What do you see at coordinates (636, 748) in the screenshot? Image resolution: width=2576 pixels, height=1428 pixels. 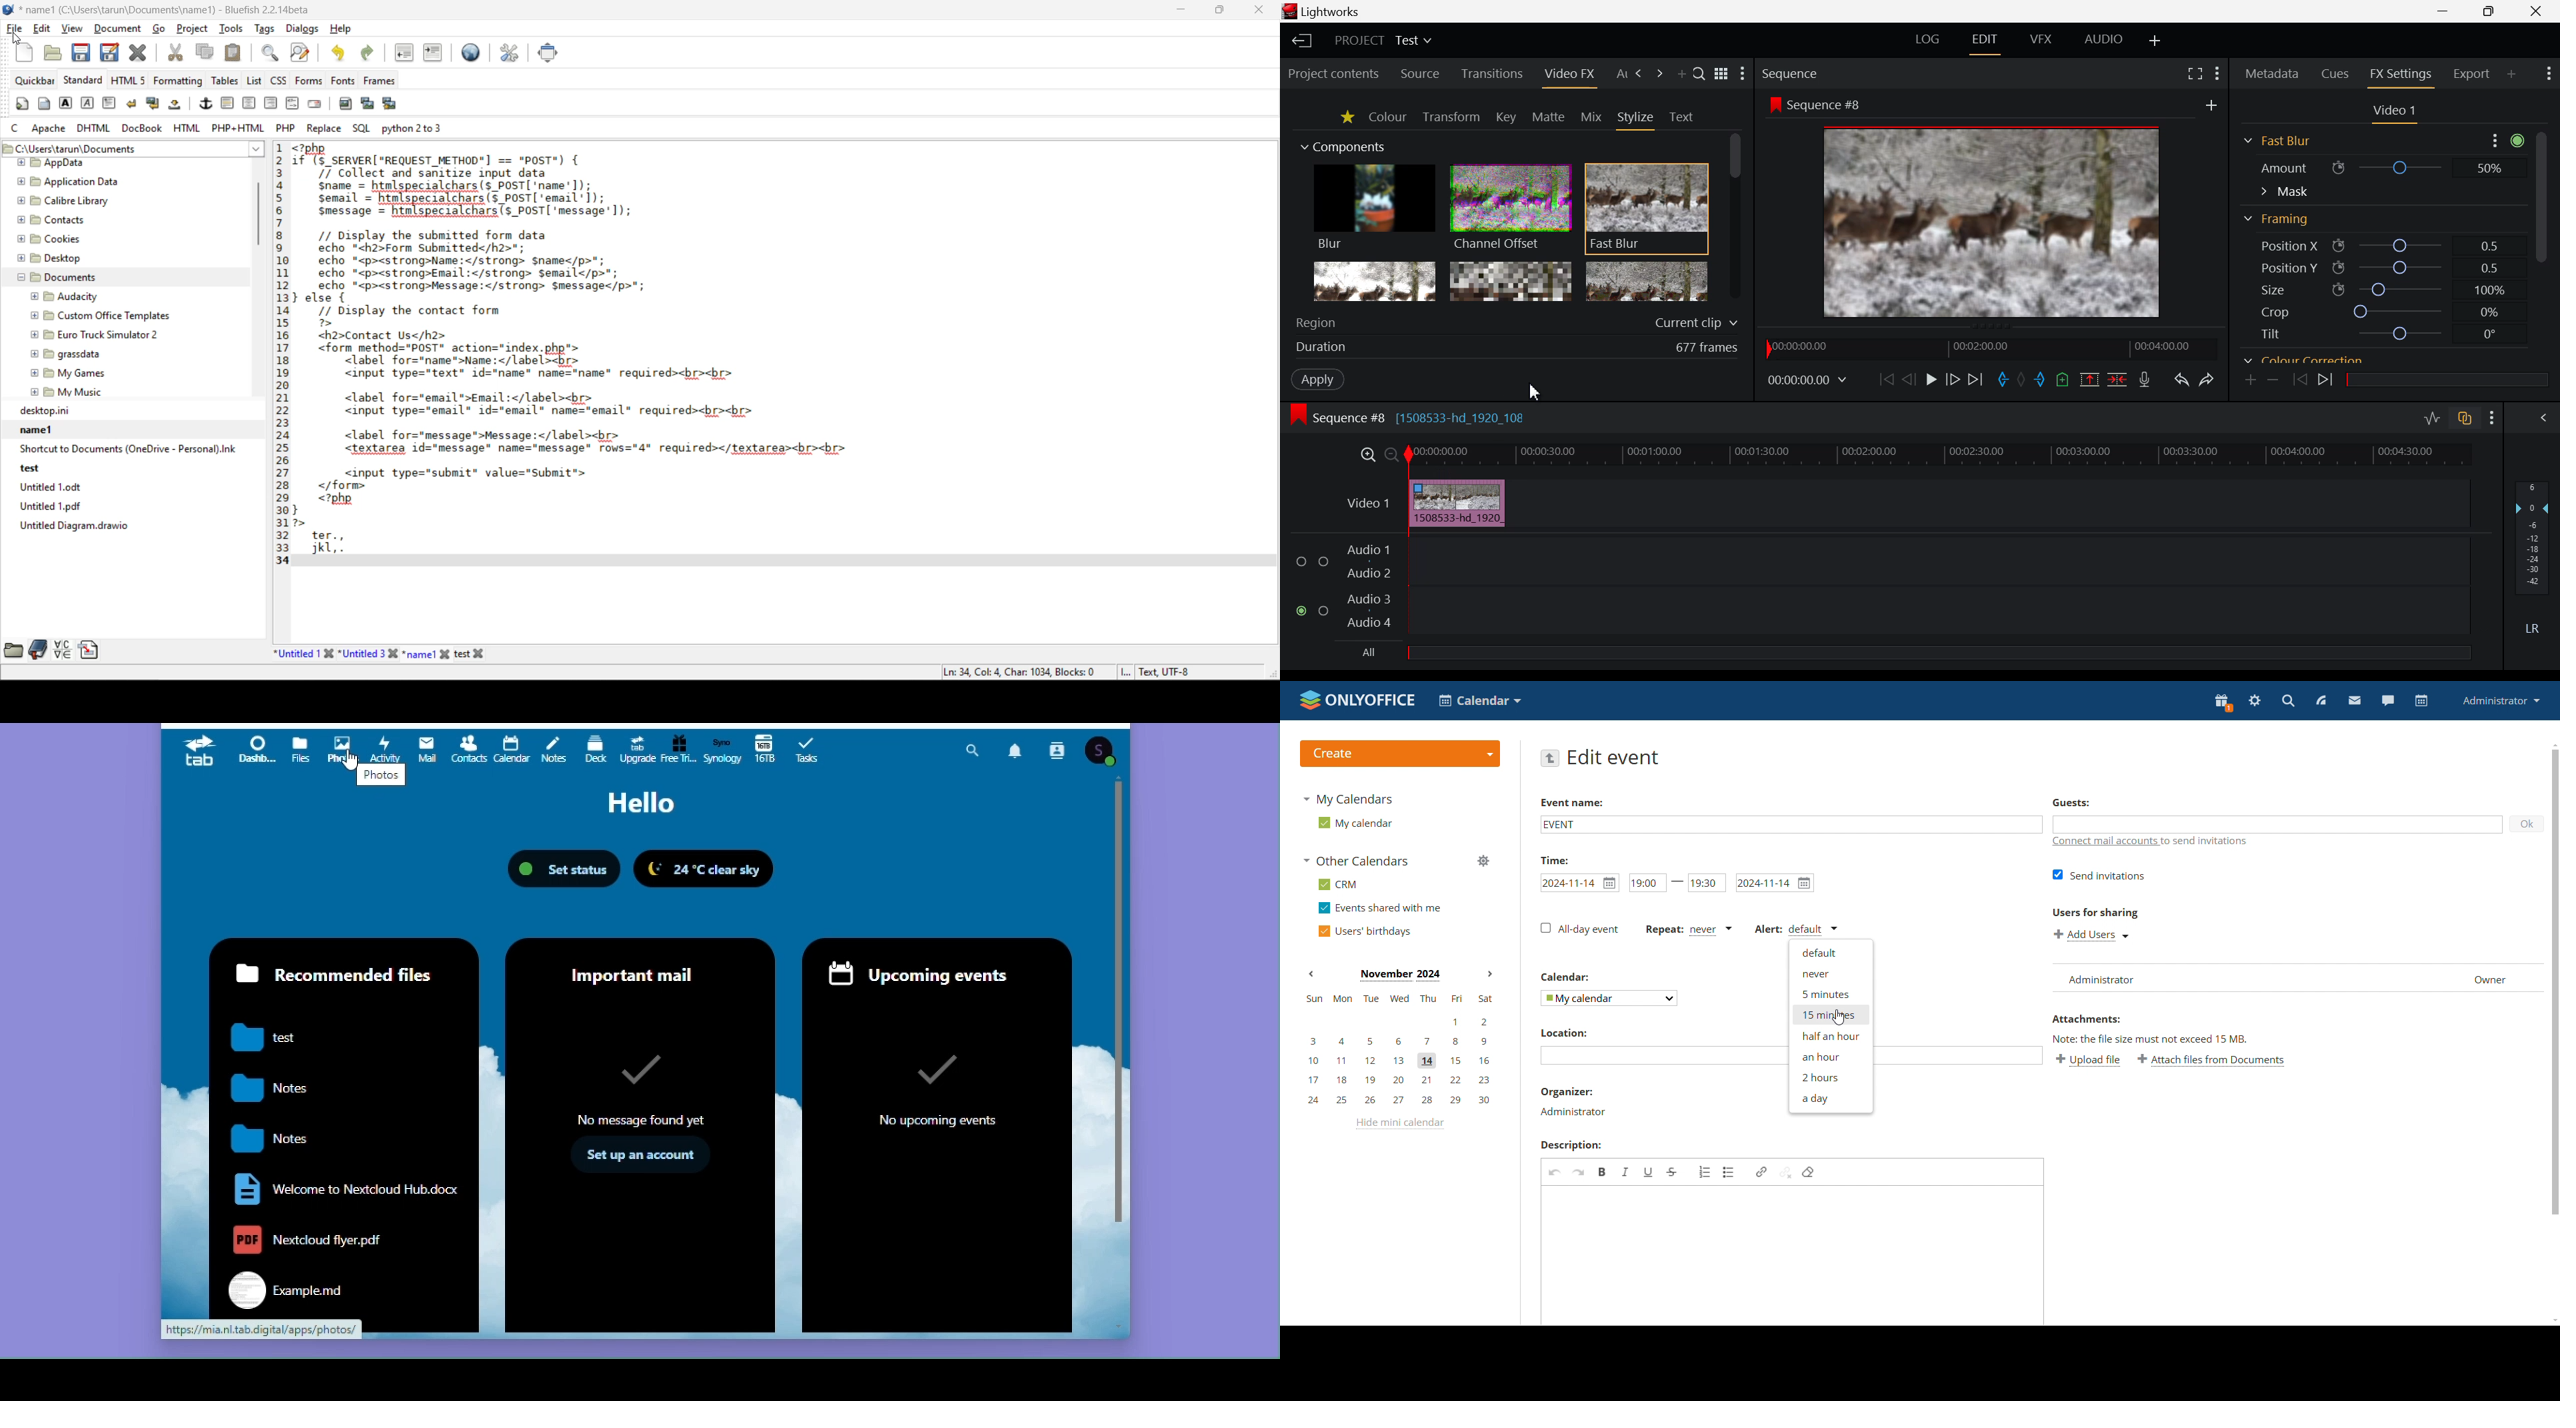 I see `Upgrade` at bounding box center [636, 748].